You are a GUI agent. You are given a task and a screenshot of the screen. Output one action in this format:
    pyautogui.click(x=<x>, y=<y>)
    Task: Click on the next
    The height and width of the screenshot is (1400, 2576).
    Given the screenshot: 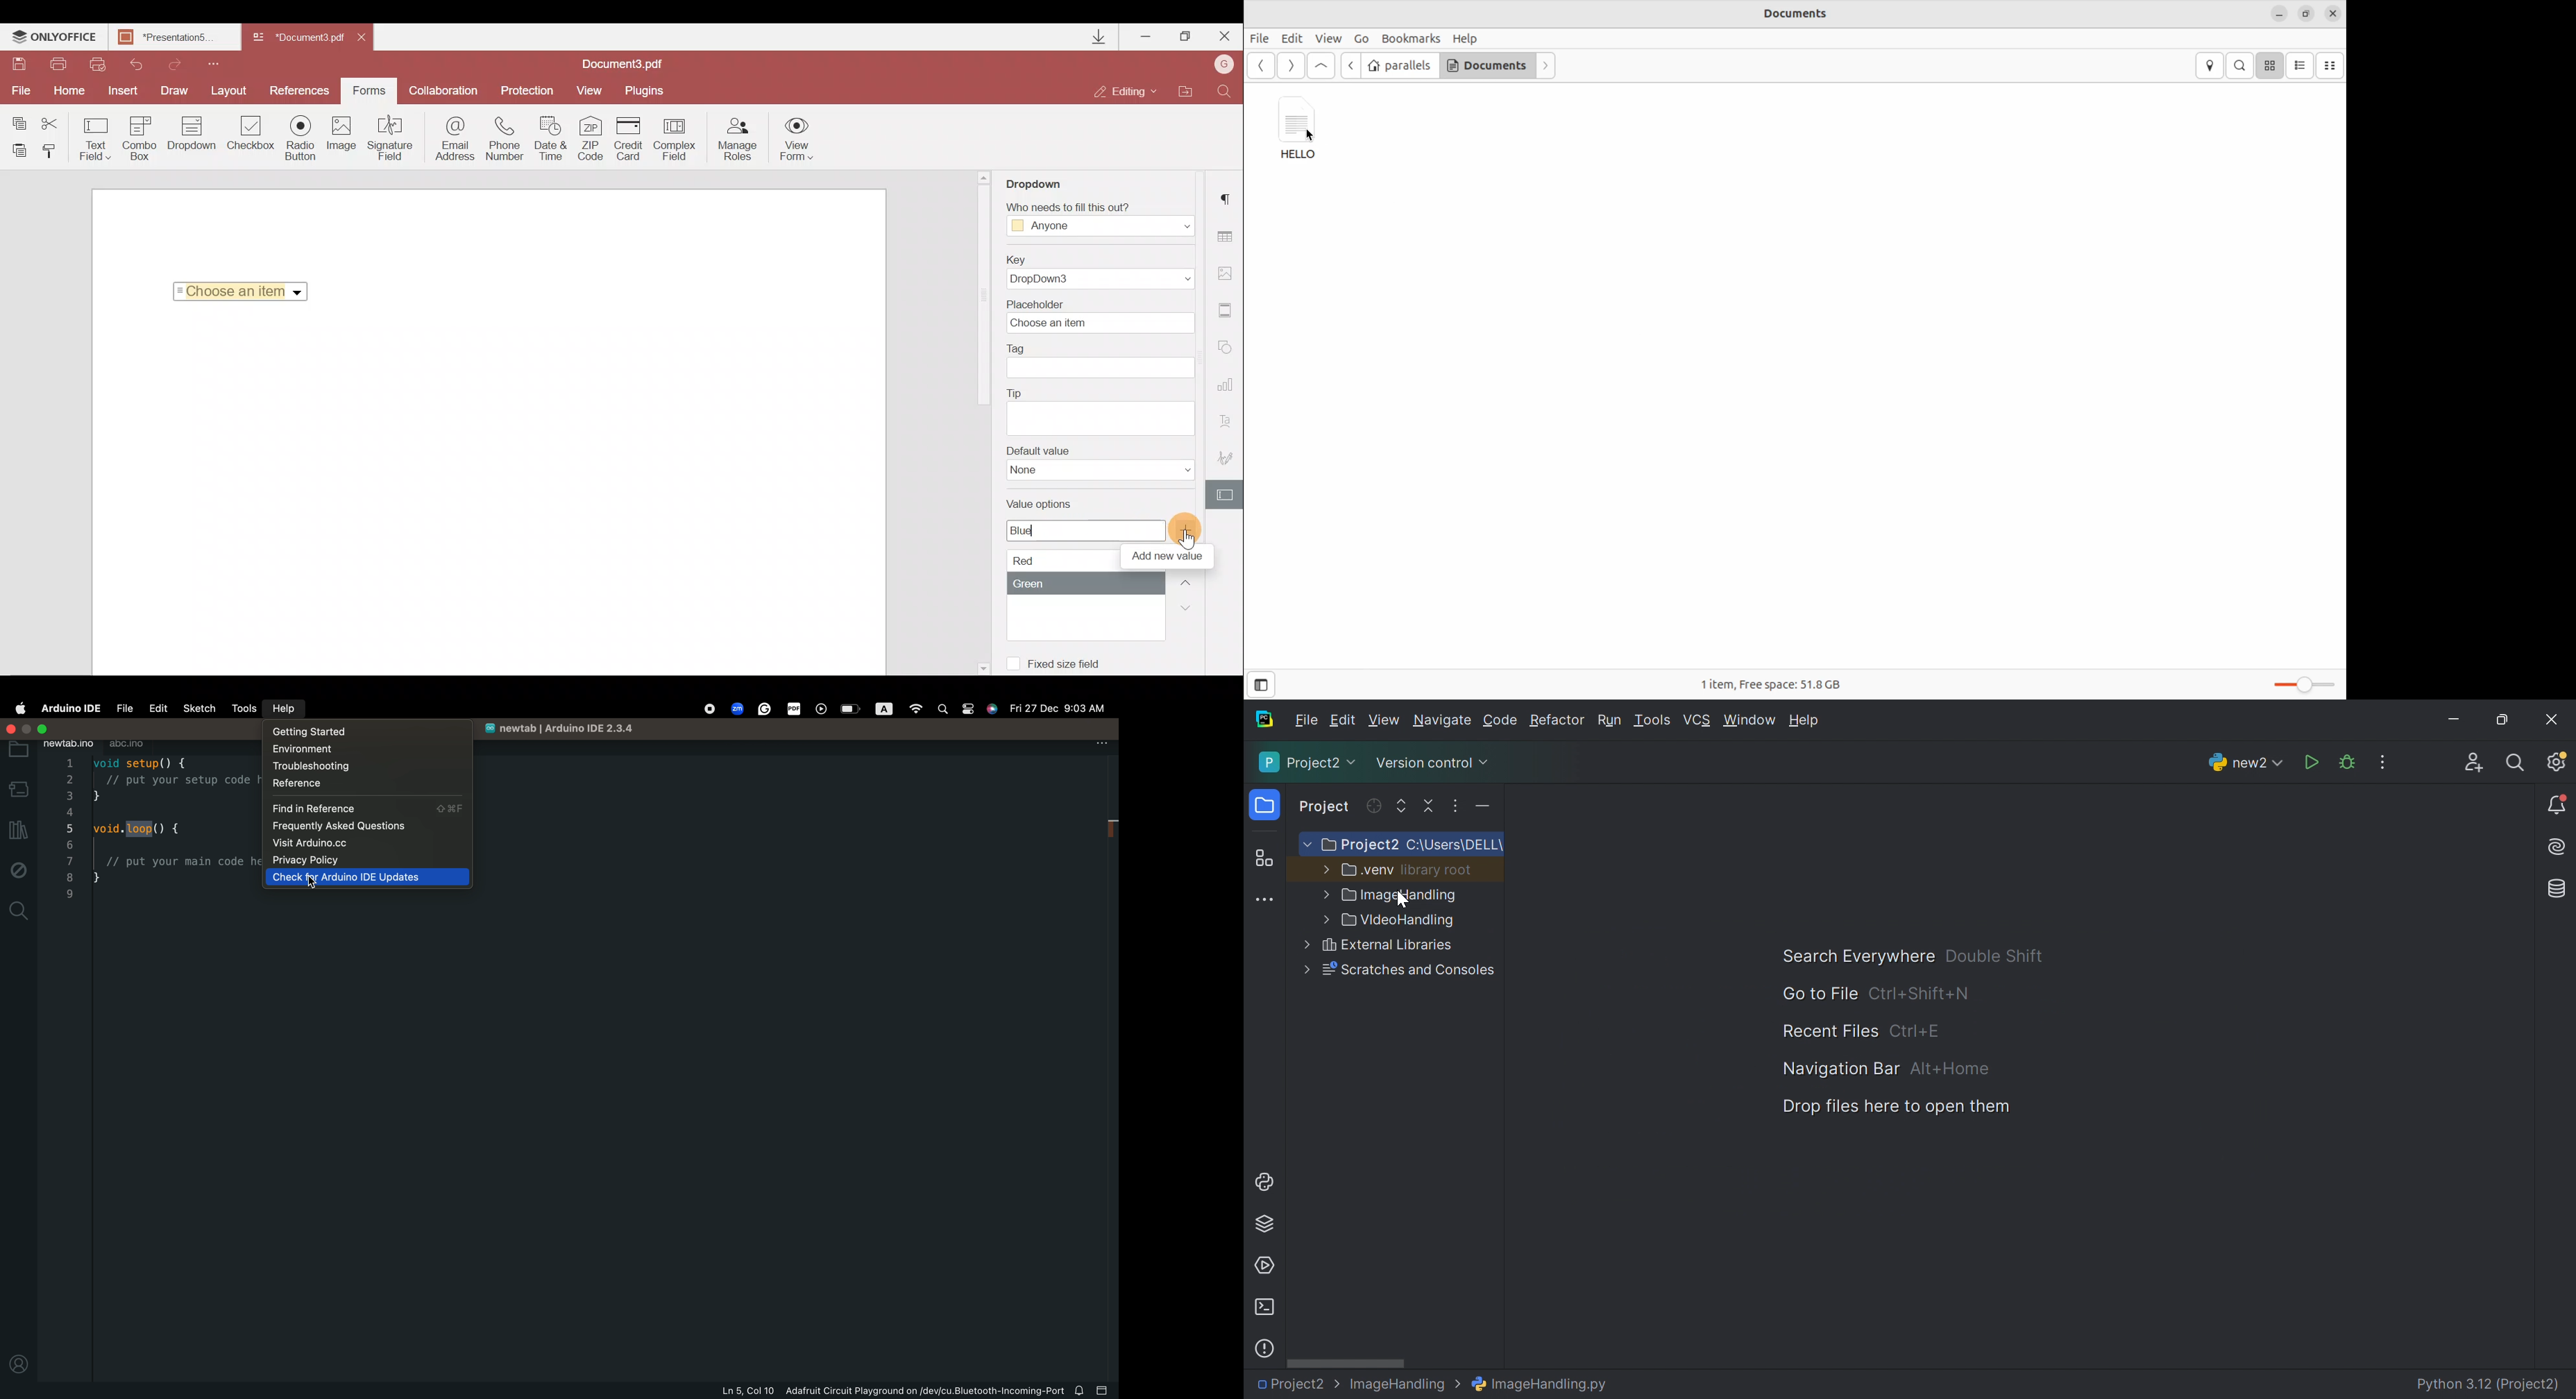 What is the action you would take?
    pyautogui.click(x=1545, y=64)
    